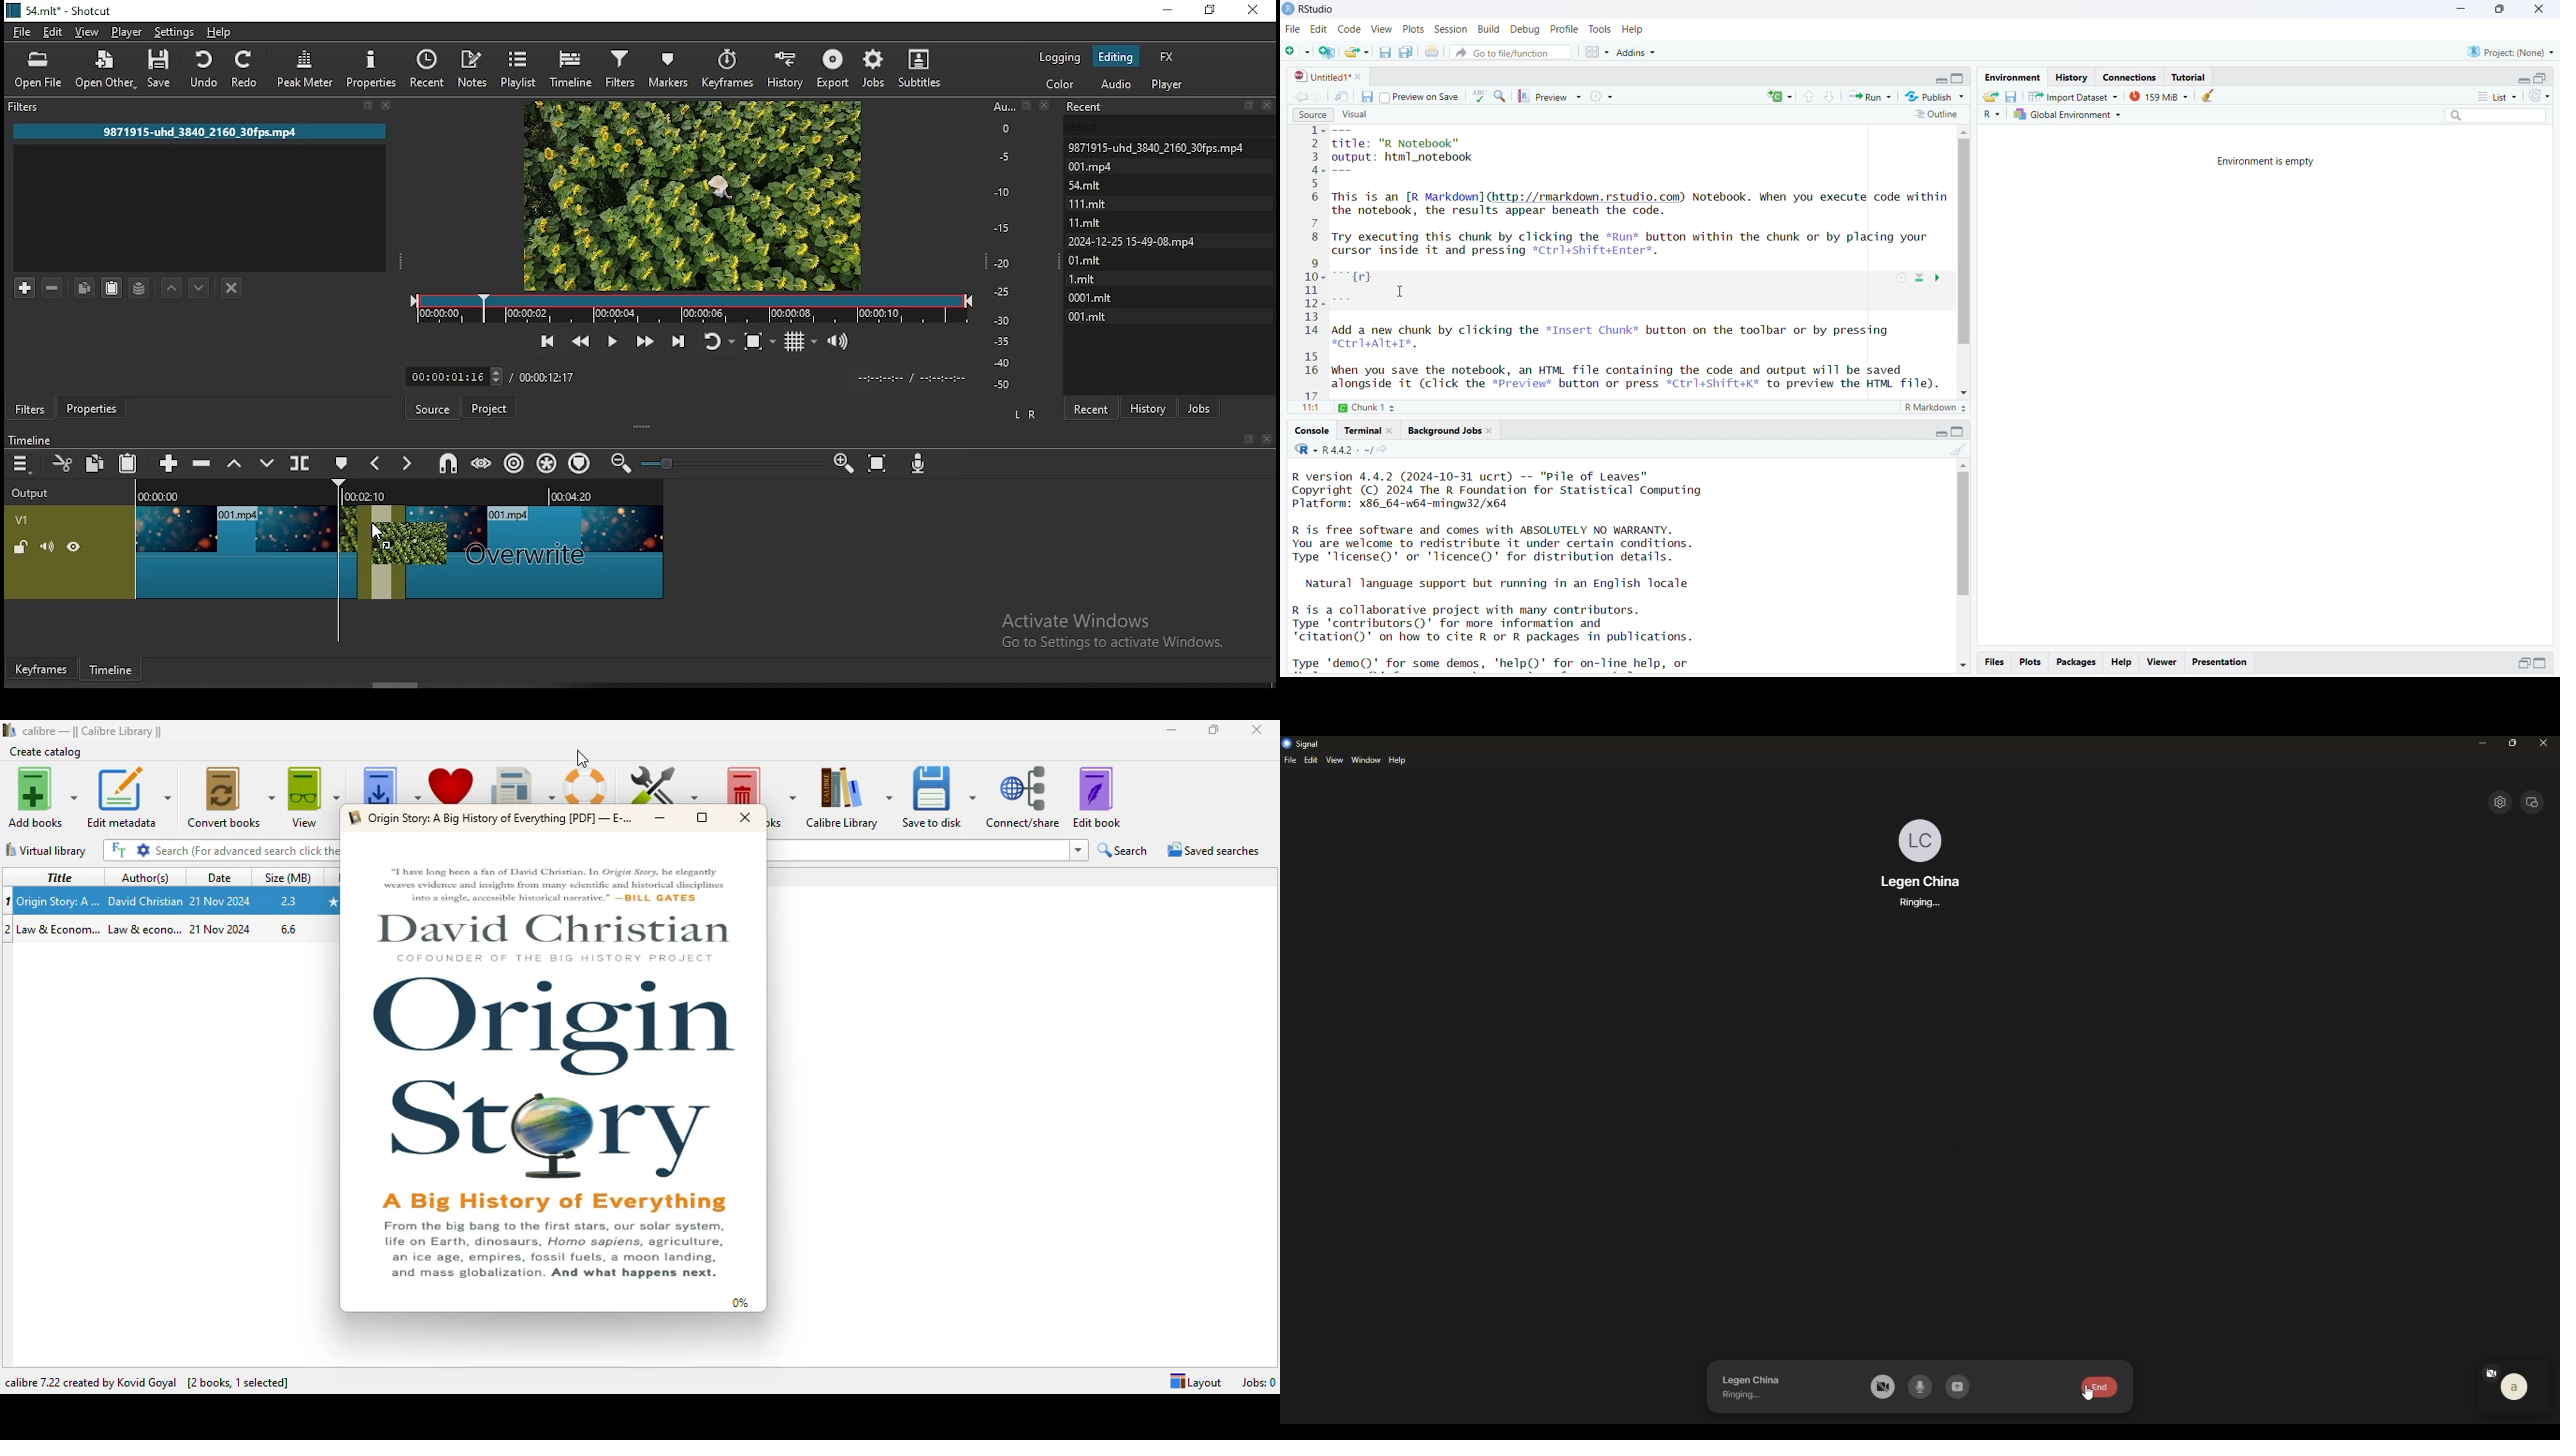 The height and width of the screenshot is (1456, 2576). I want to click on jobs, so click(1199, 408).